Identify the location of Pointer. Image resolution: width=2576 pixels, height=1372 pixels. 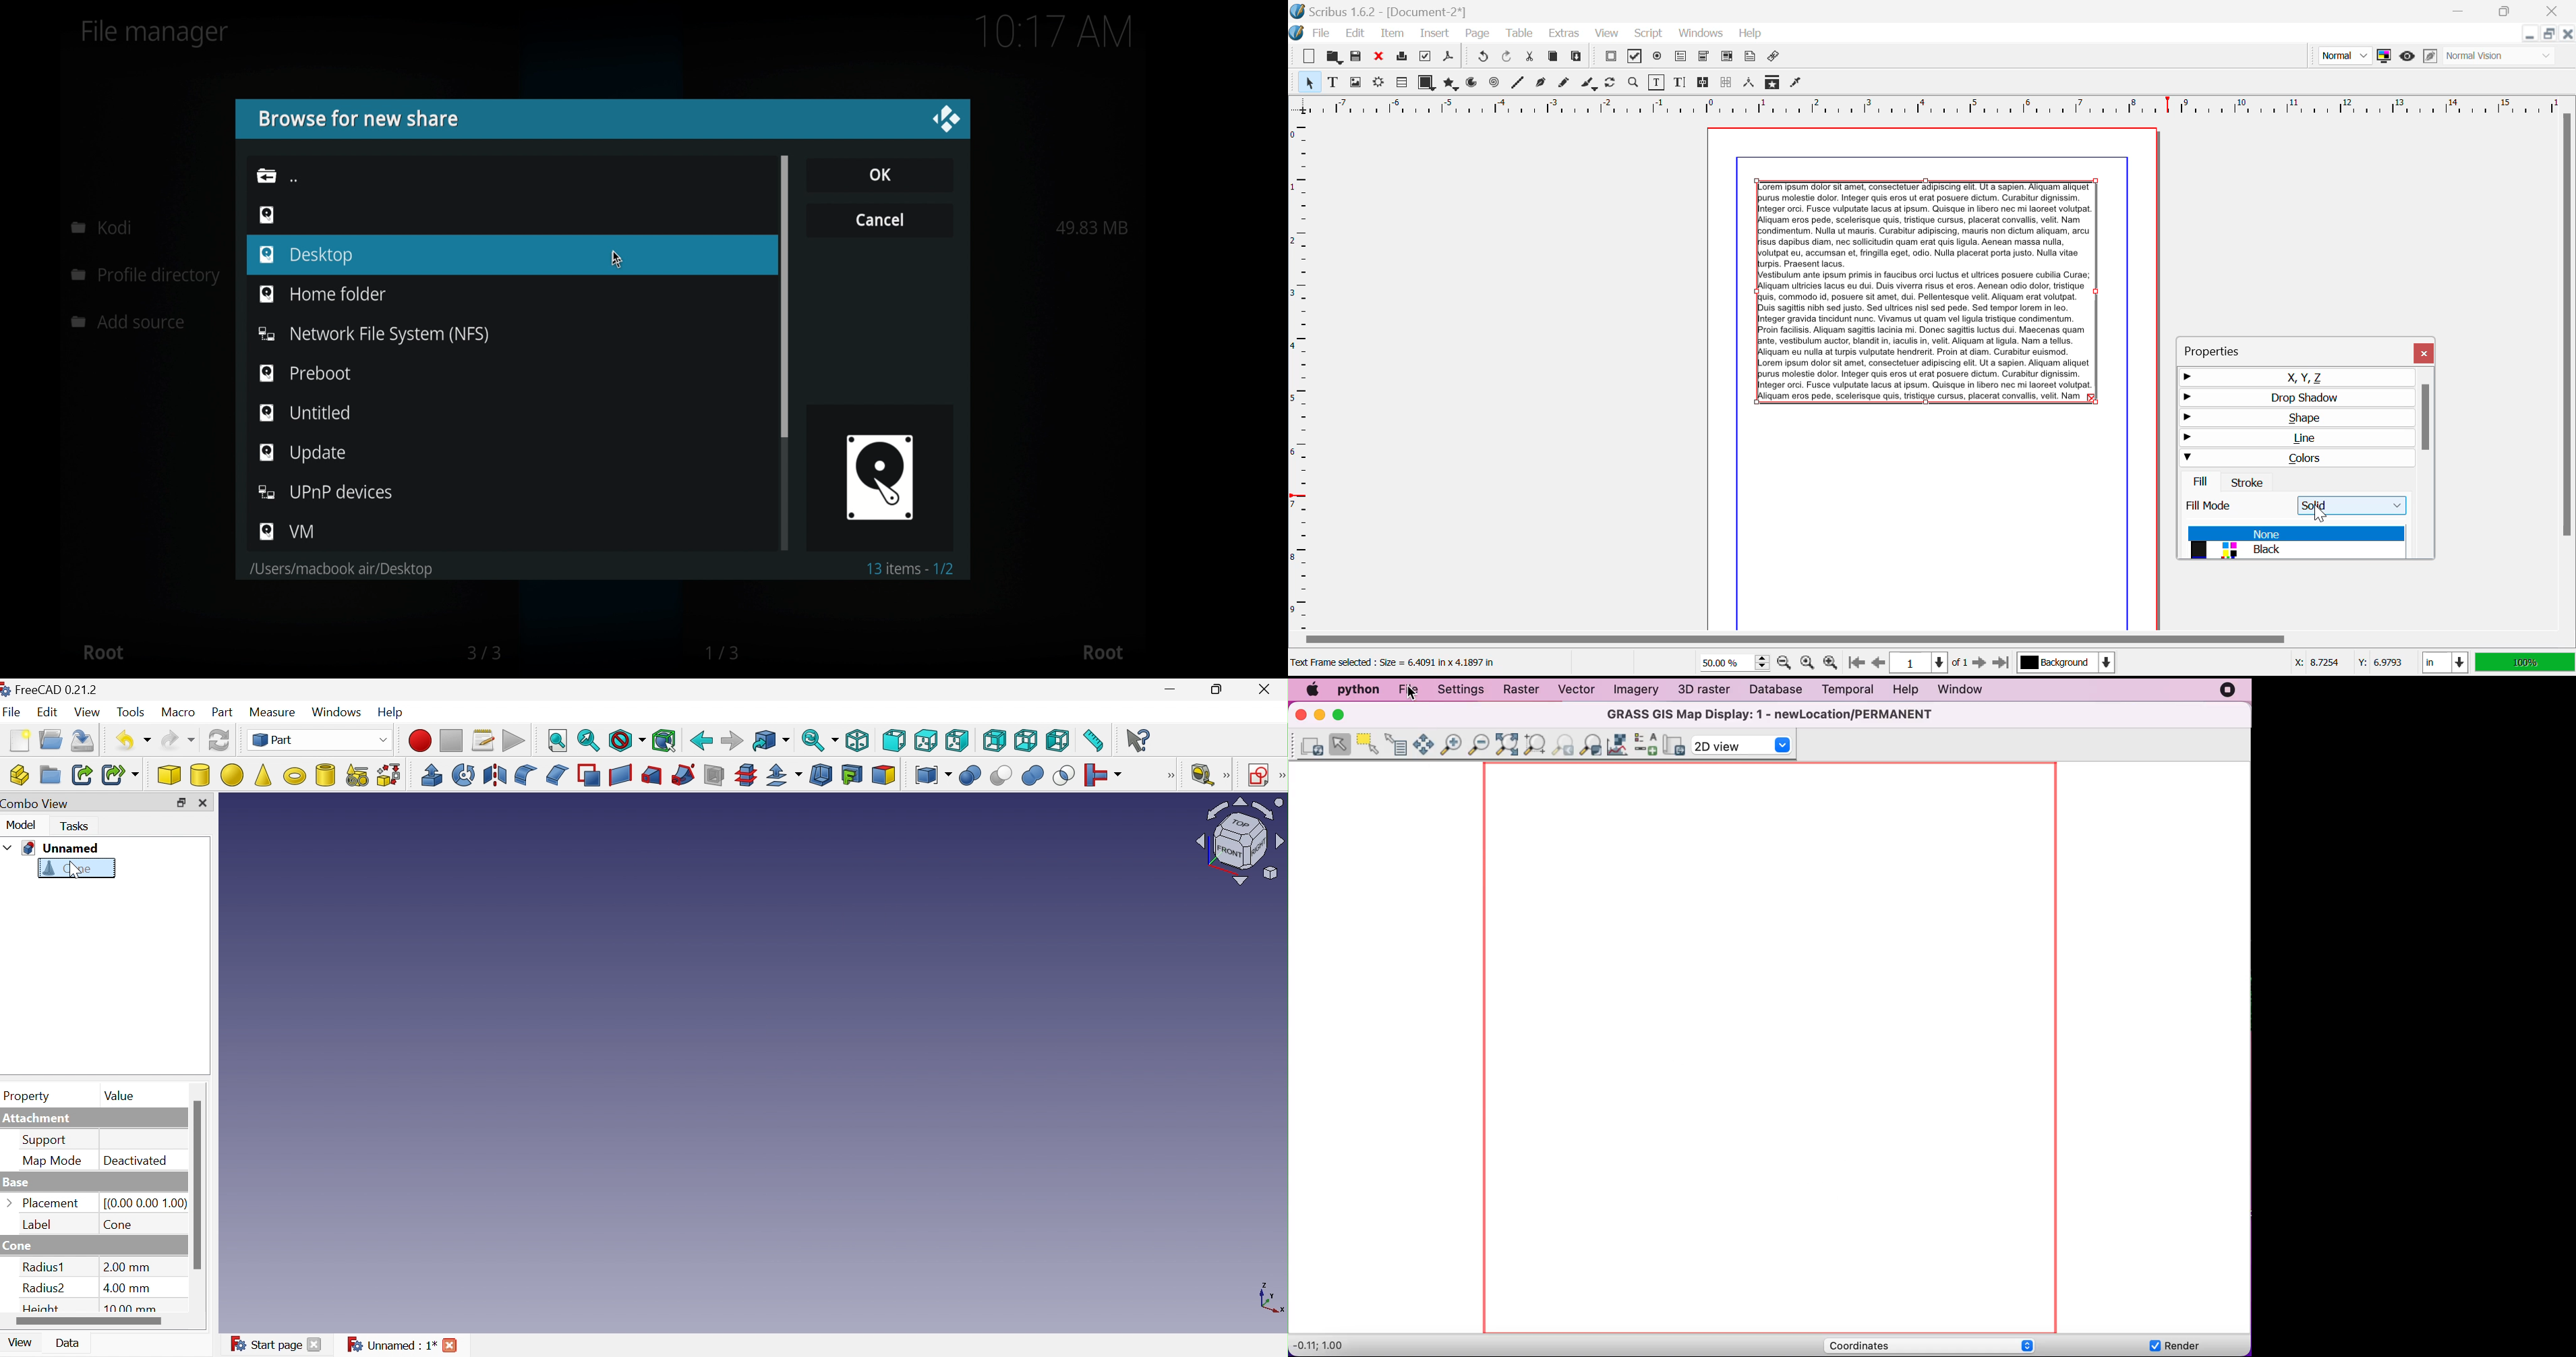
(78, 879).